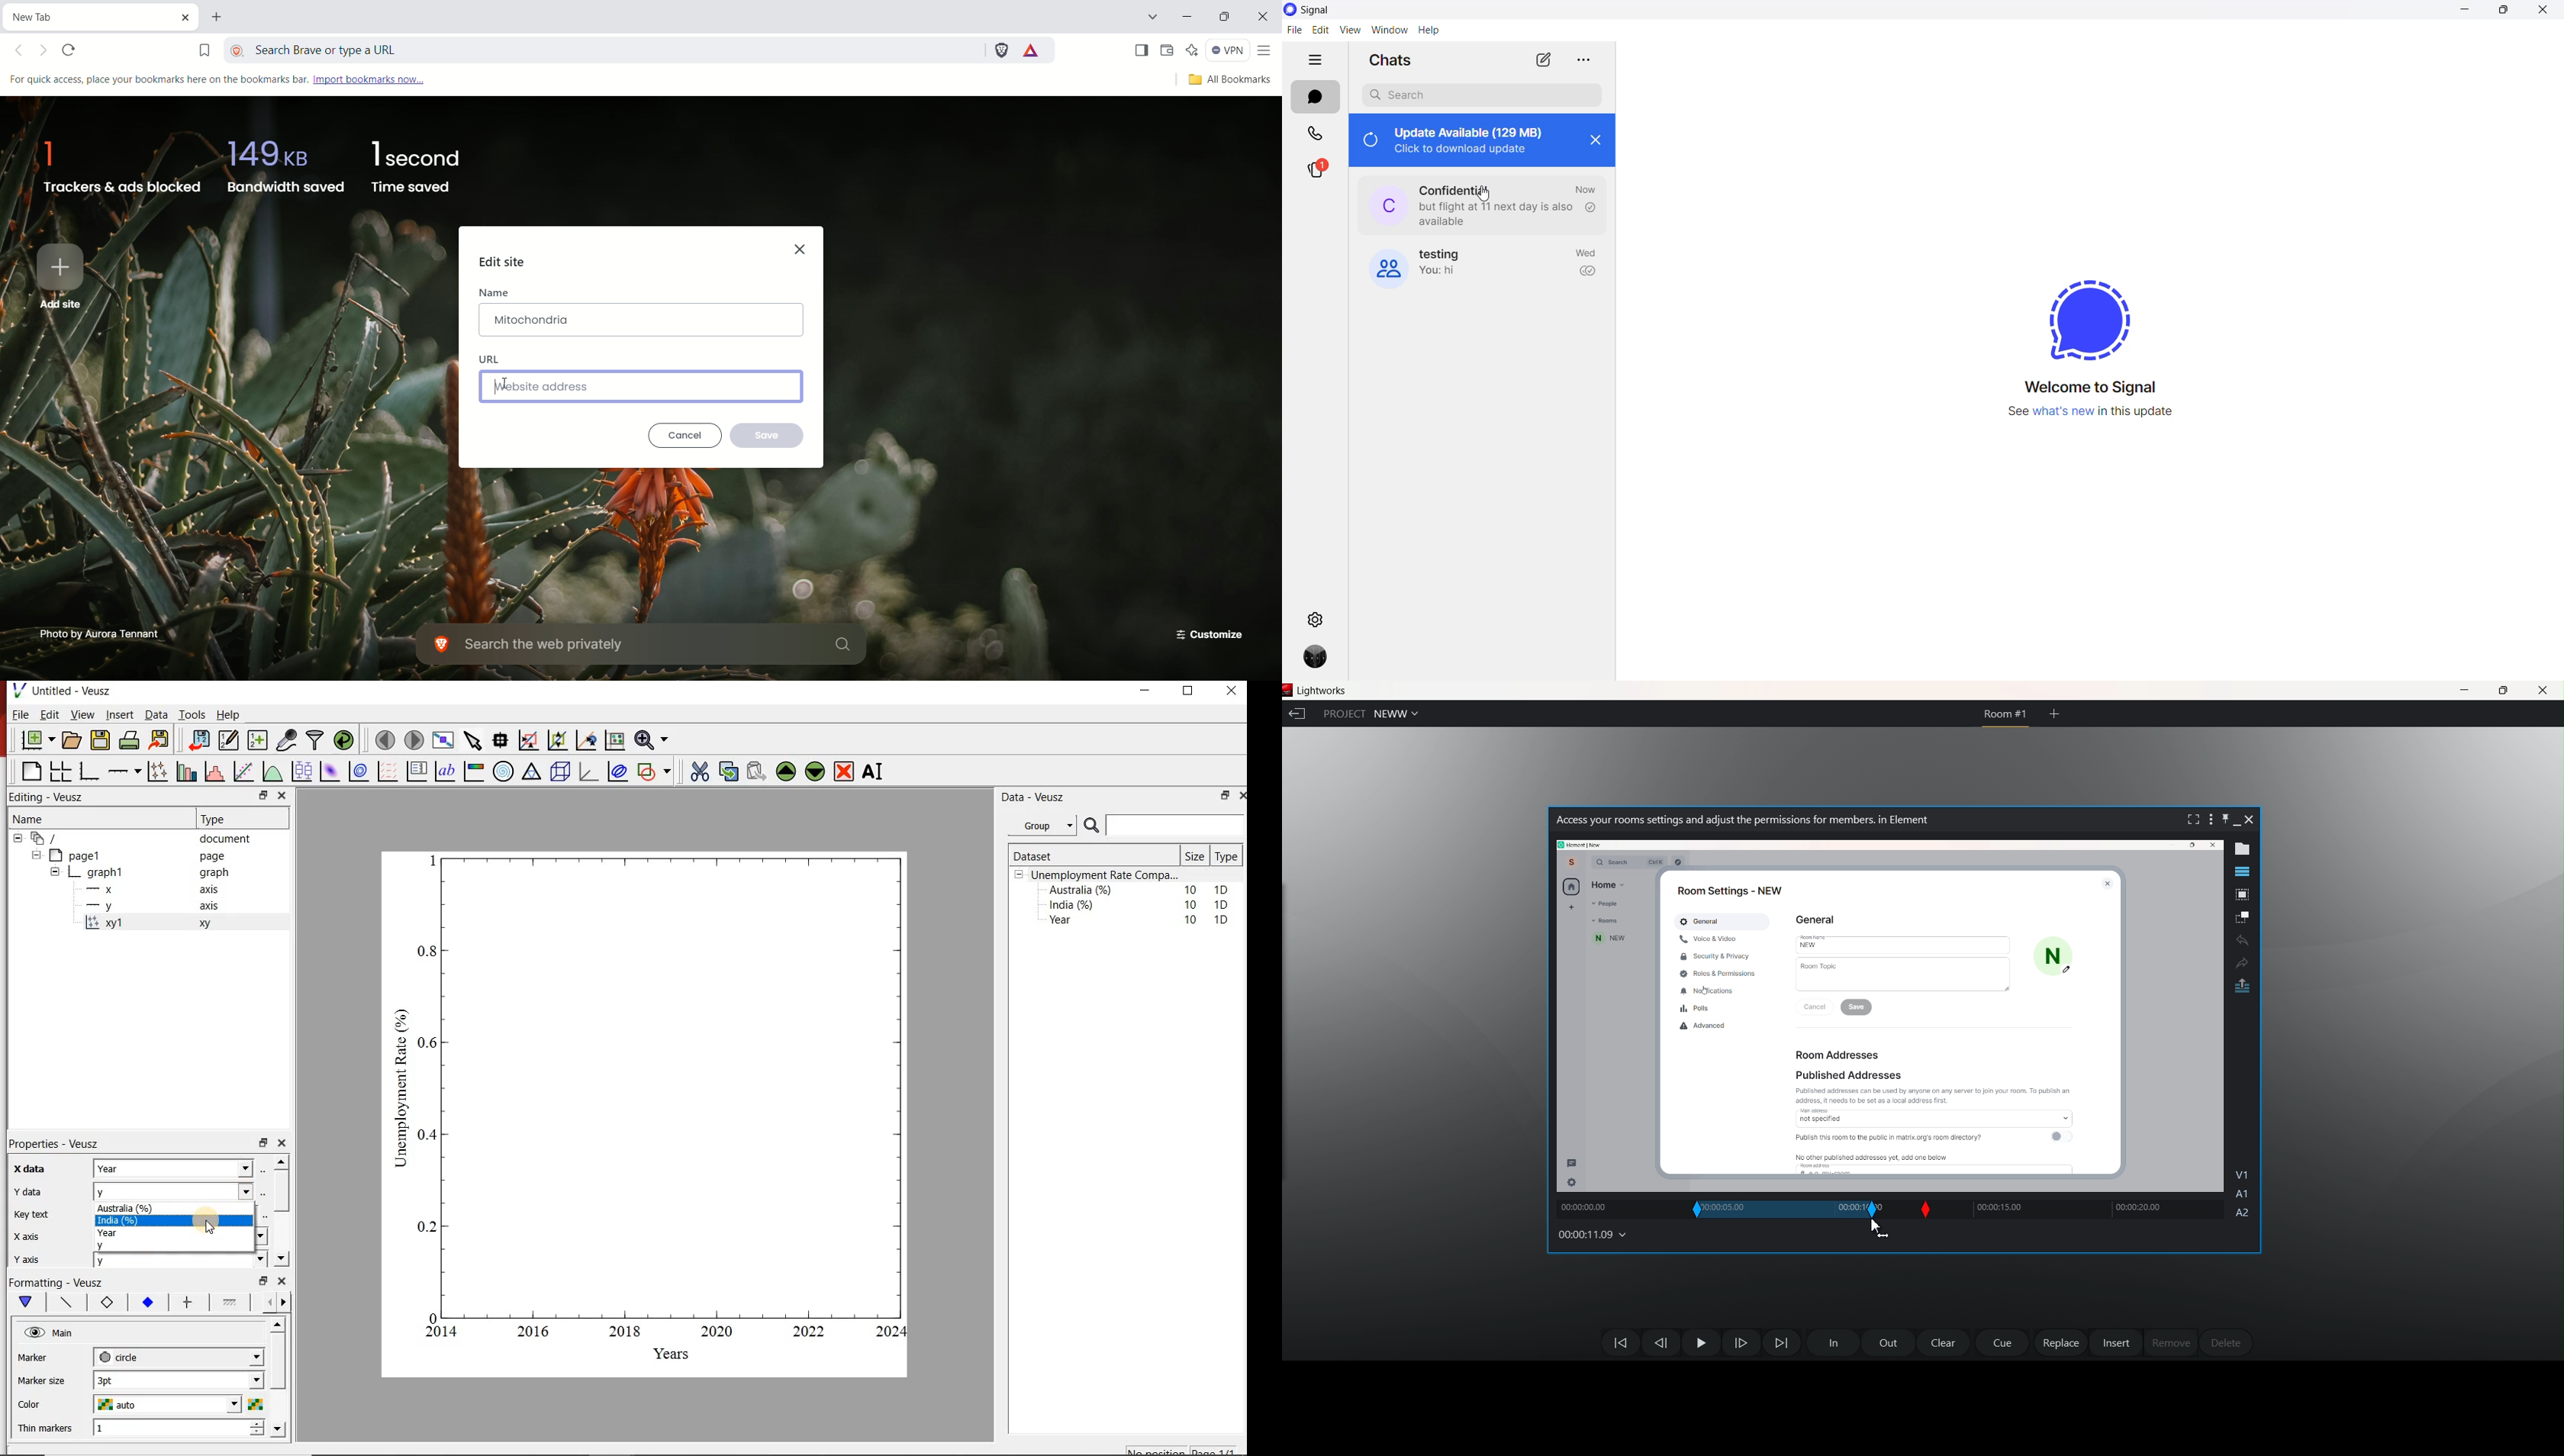  What do you see at coordinates (213, 771) in the screenshot?
I see `histograms` at bounding box center [213, 771].